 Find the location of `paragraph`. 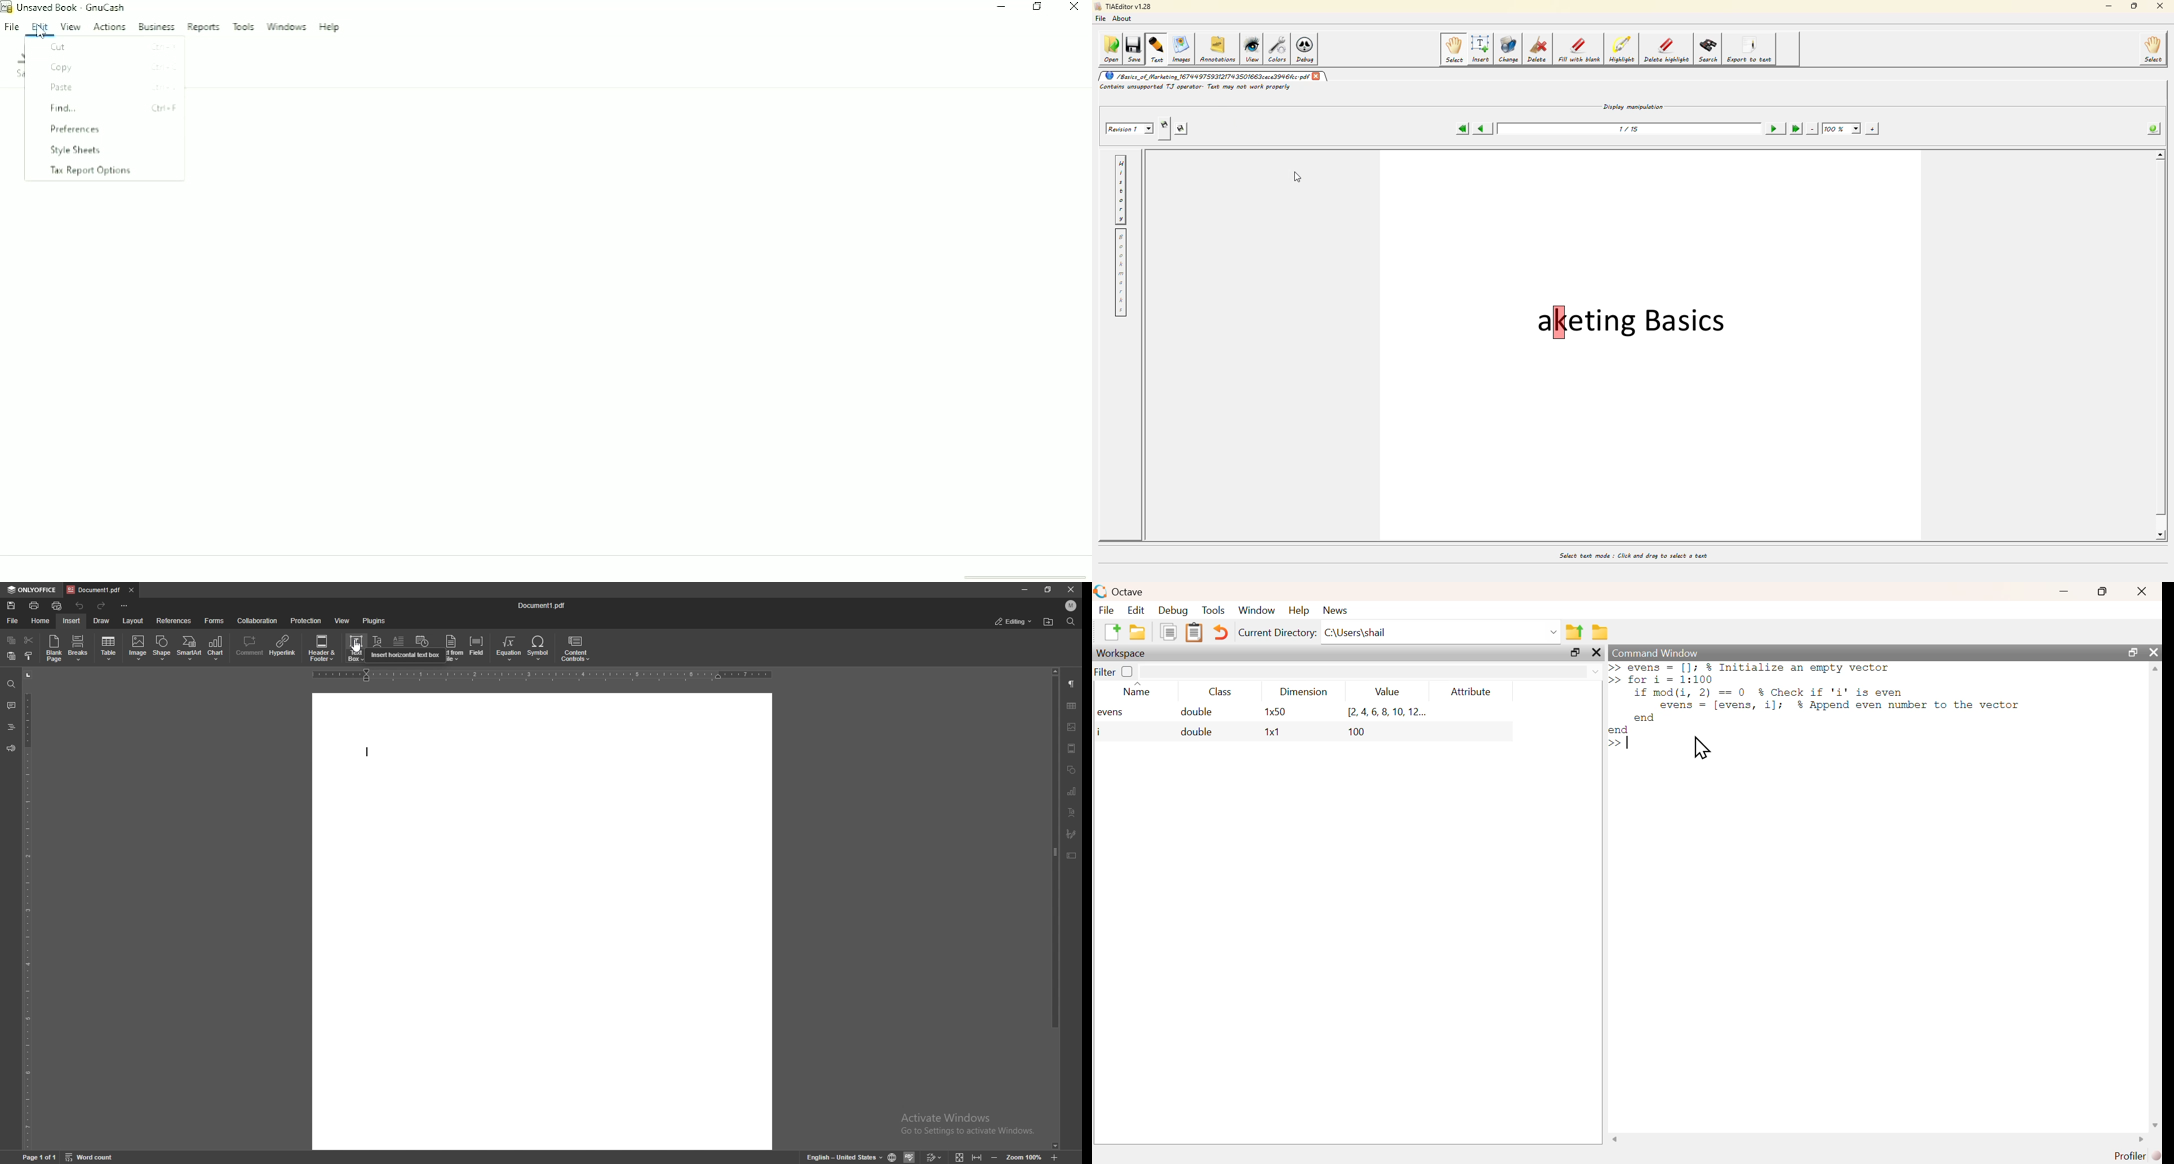

paragraph is located at coordinates (1073, 684).